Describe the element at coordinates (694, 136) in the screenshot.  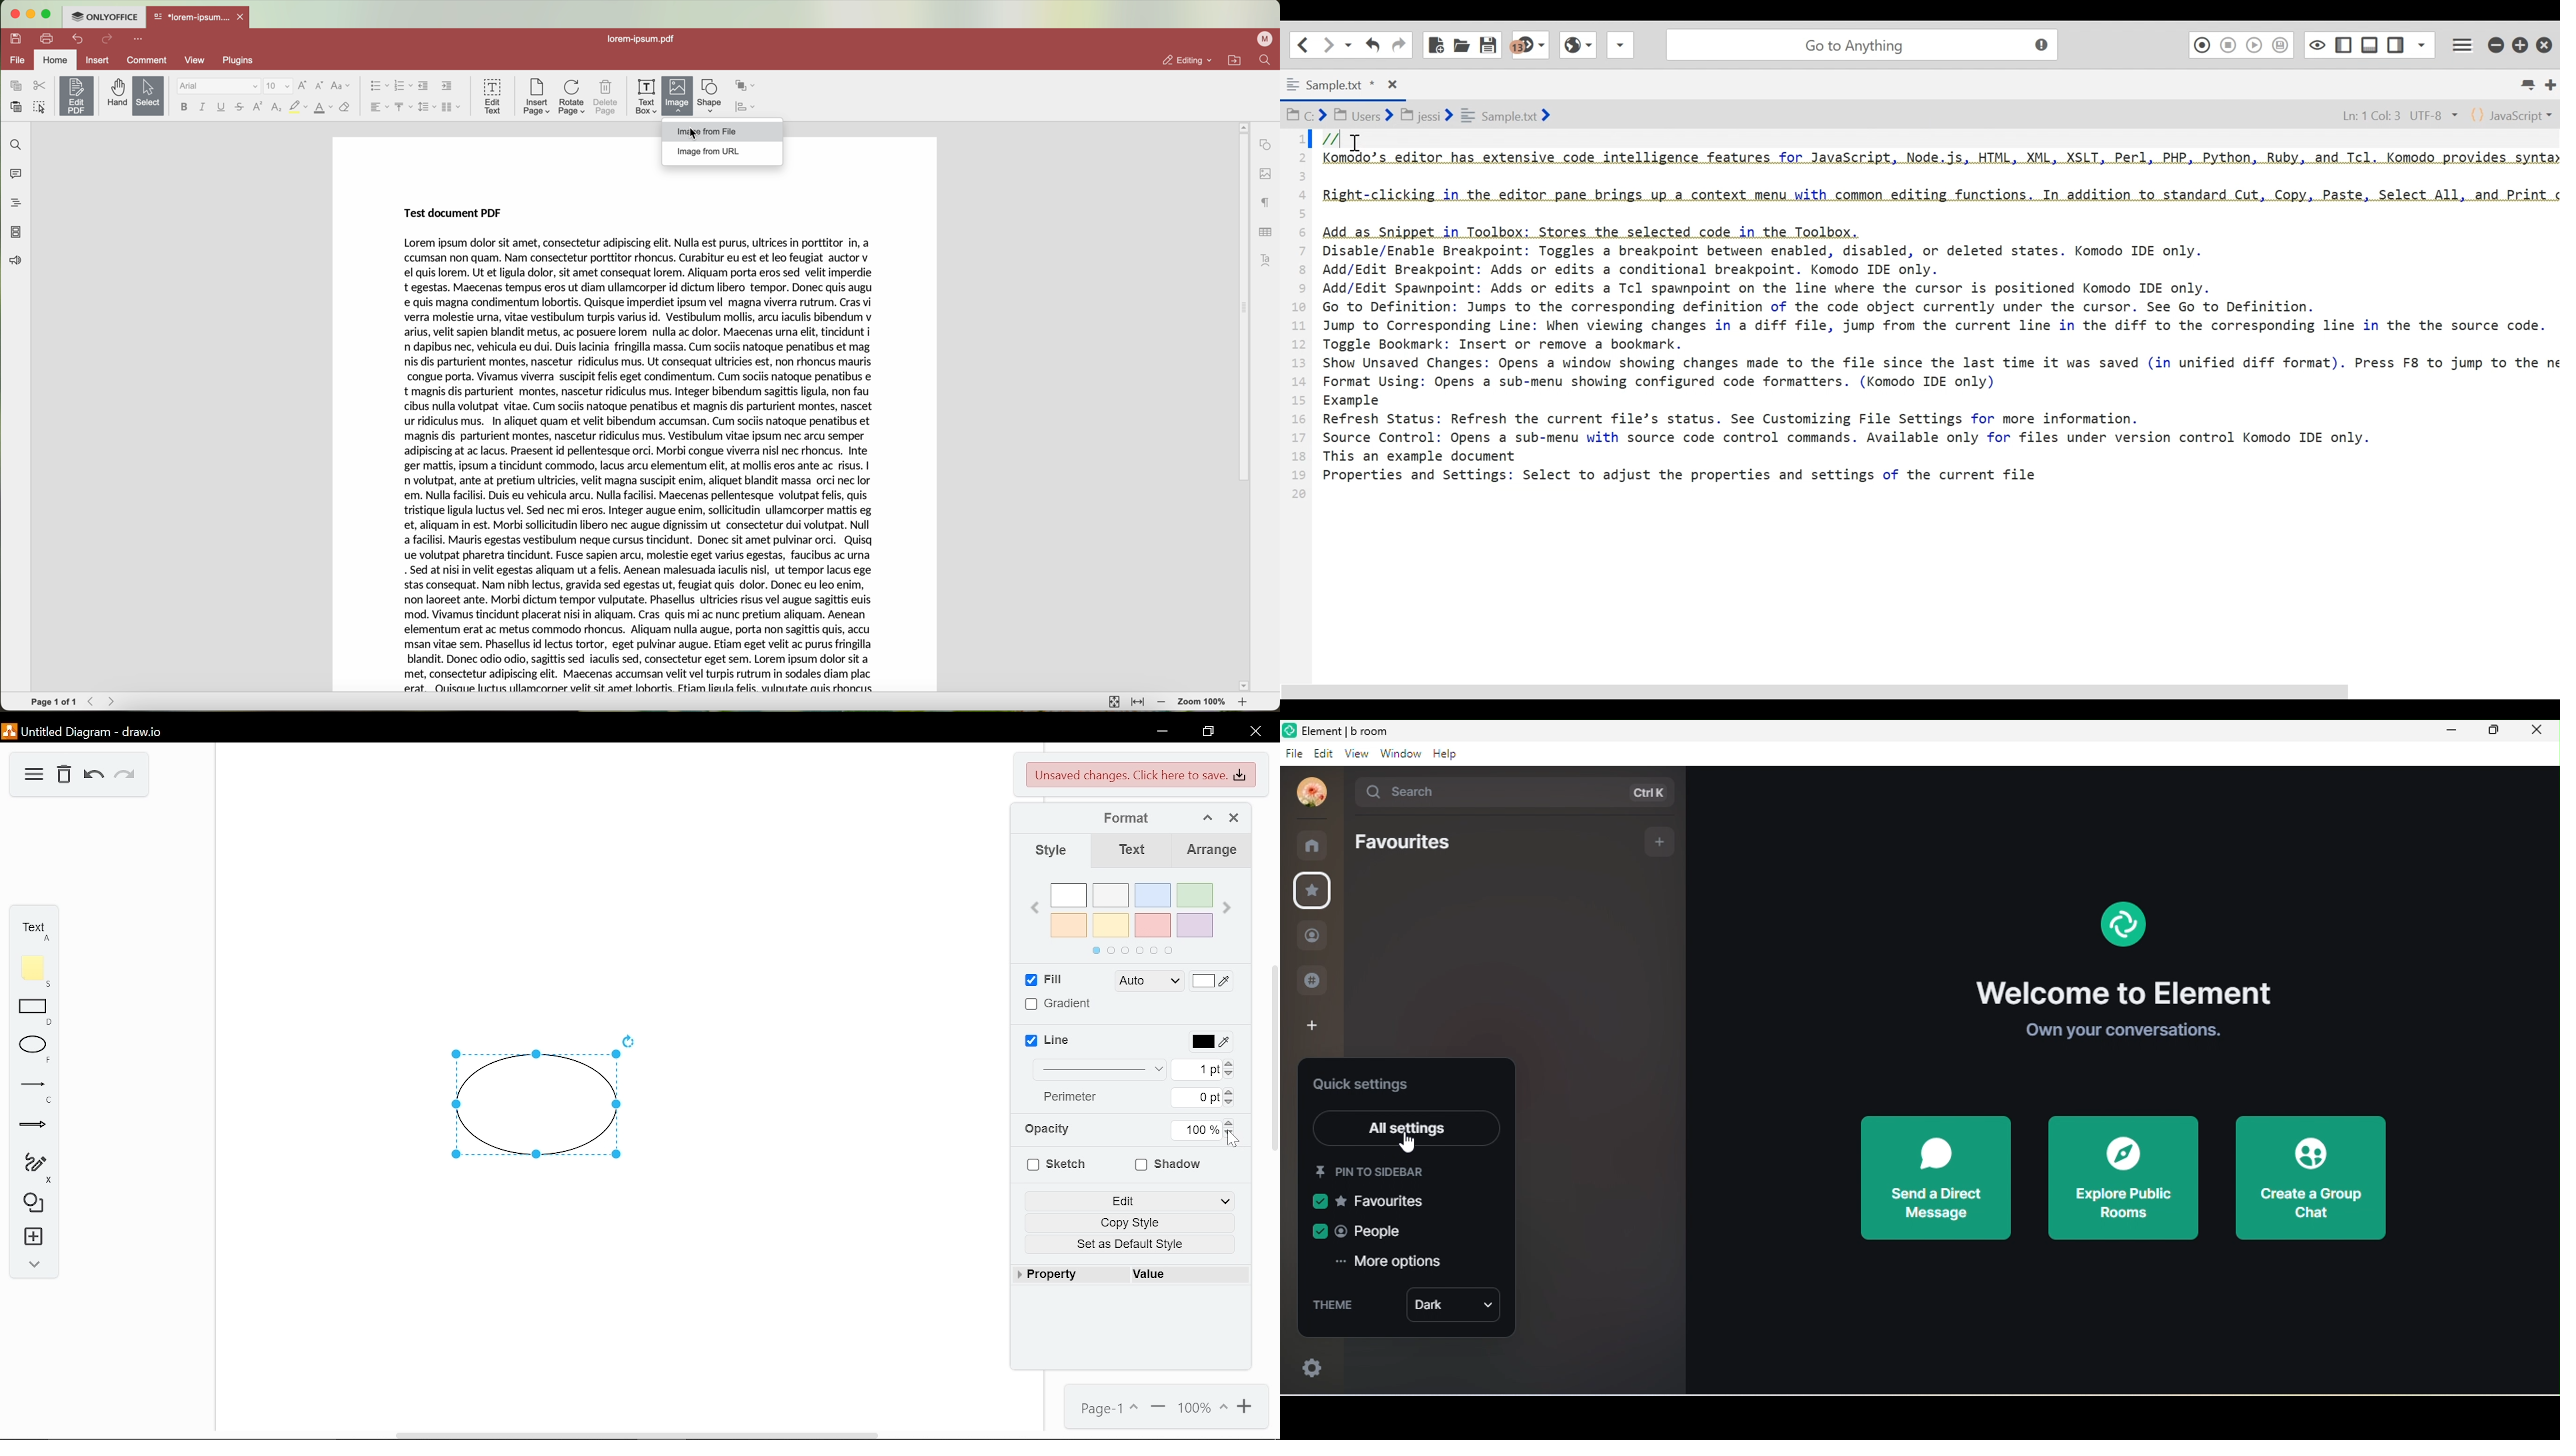
I see `cursor` at that location.